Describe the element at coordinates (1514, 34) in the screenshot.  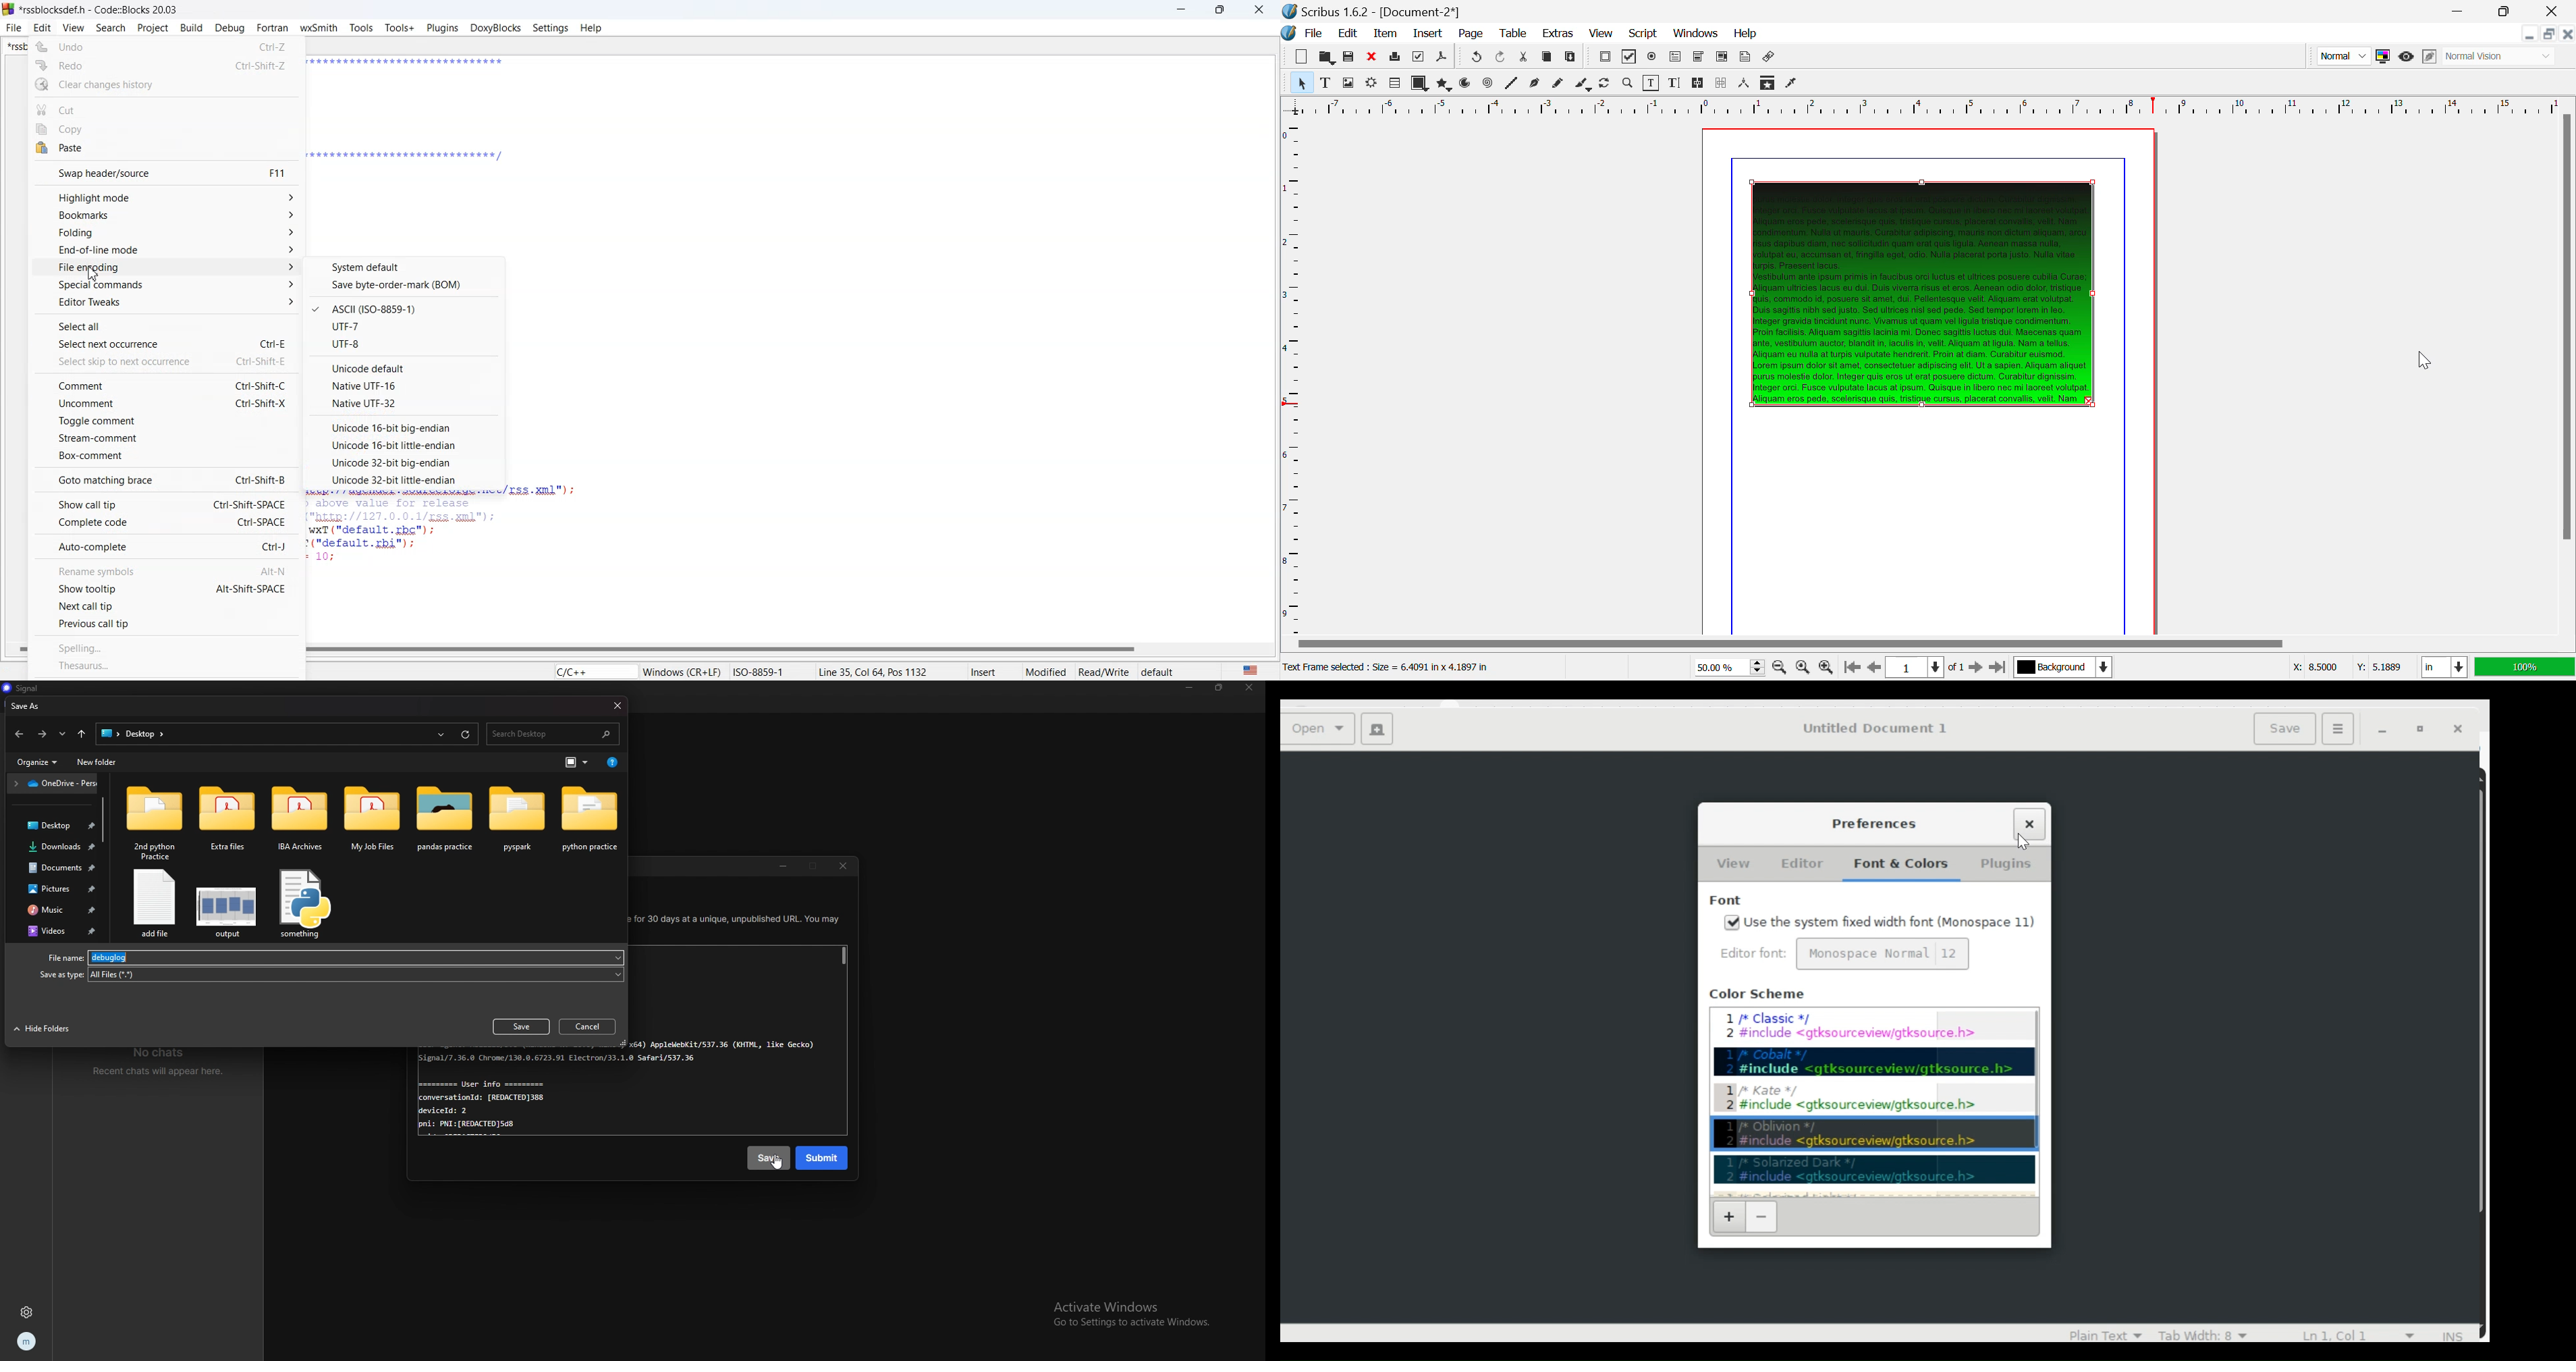
I see `Table` at that location.